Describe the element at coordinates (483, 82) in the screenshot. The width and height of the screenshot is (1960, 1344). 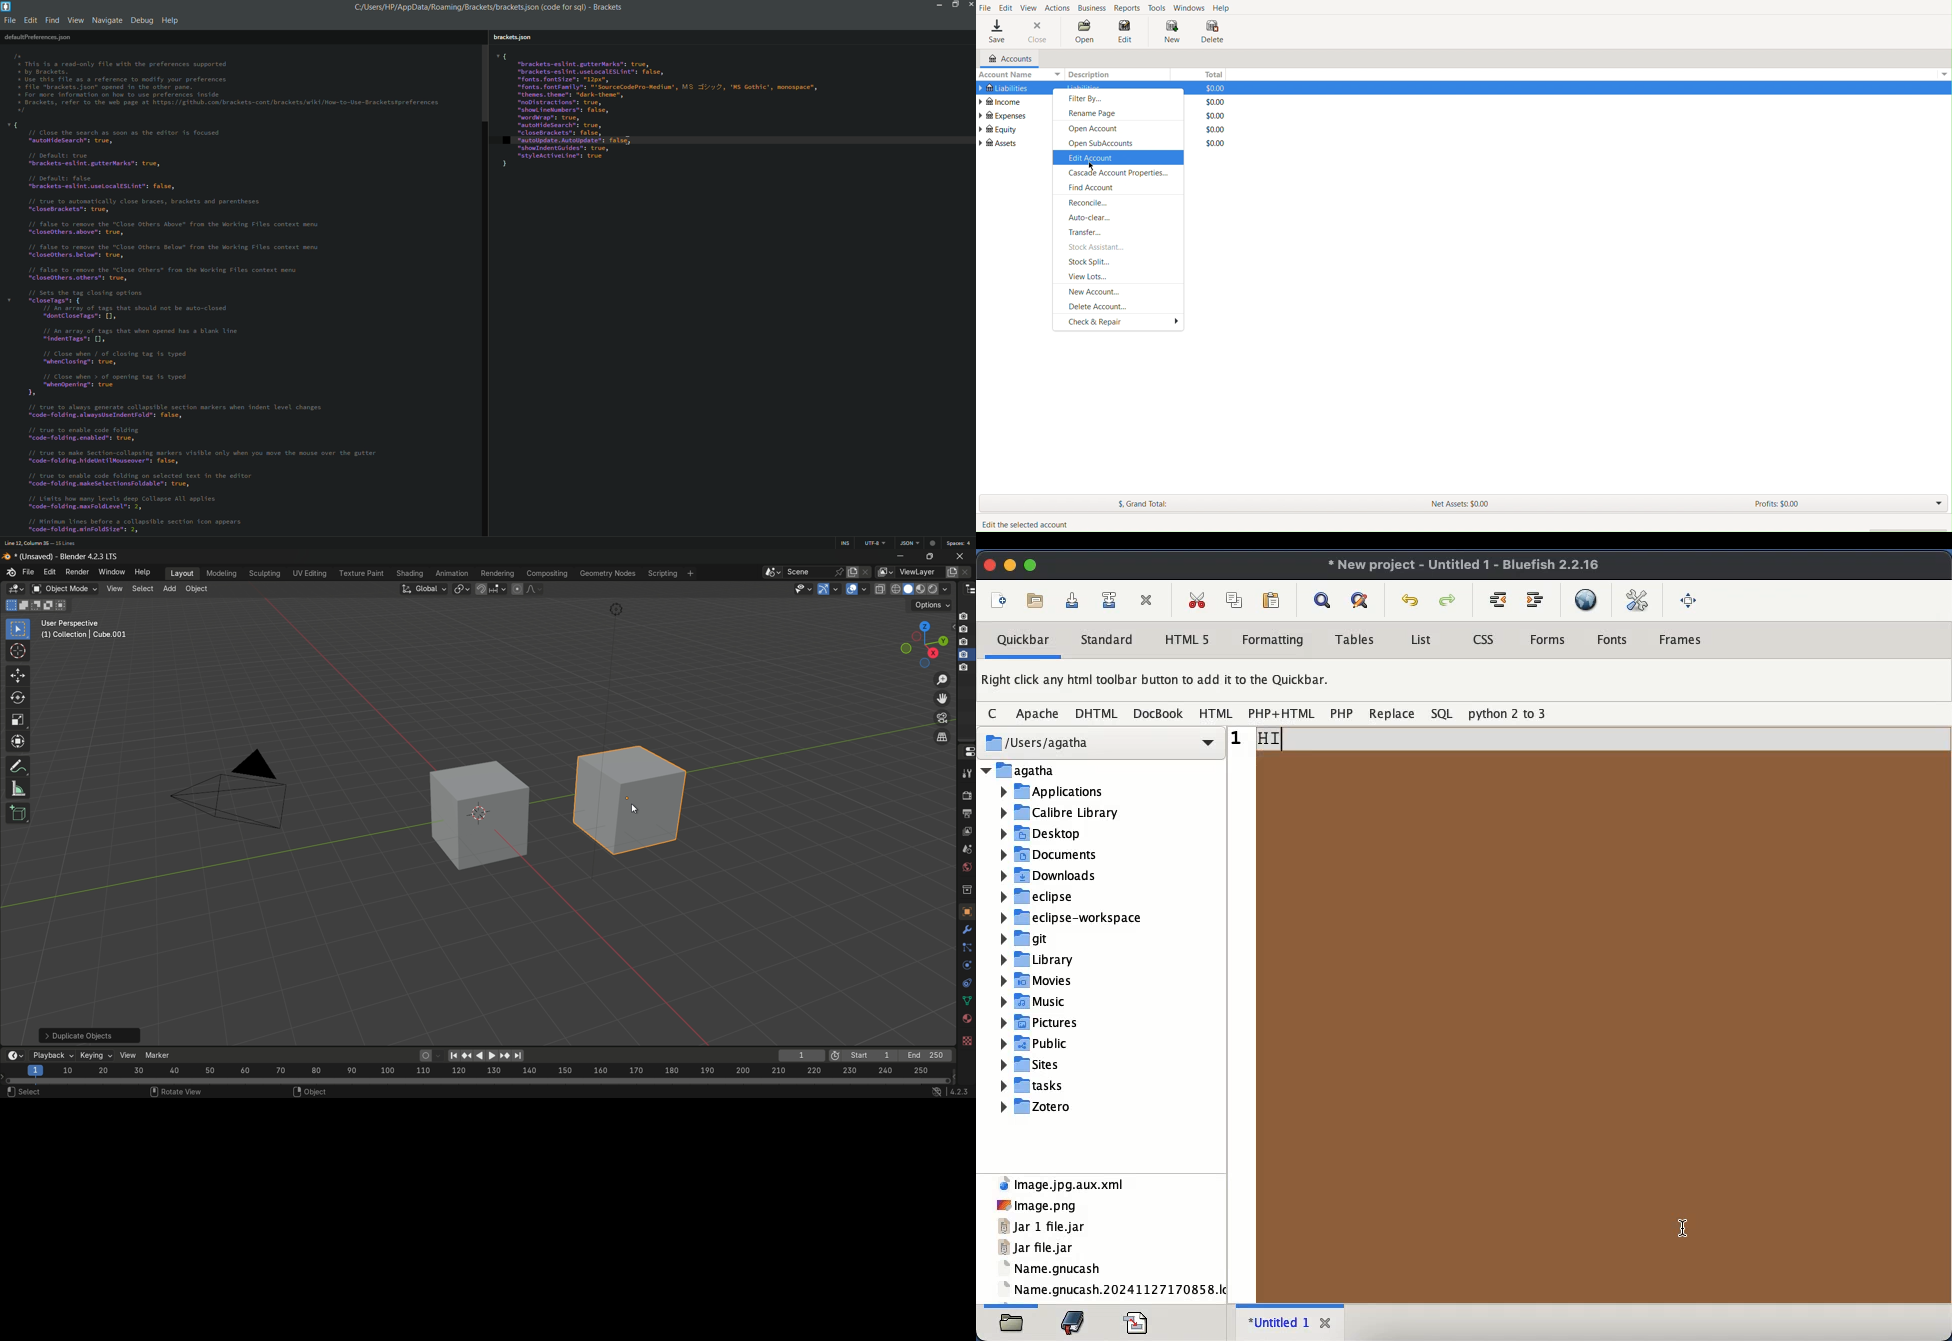
I see `scrollbar` at that location.